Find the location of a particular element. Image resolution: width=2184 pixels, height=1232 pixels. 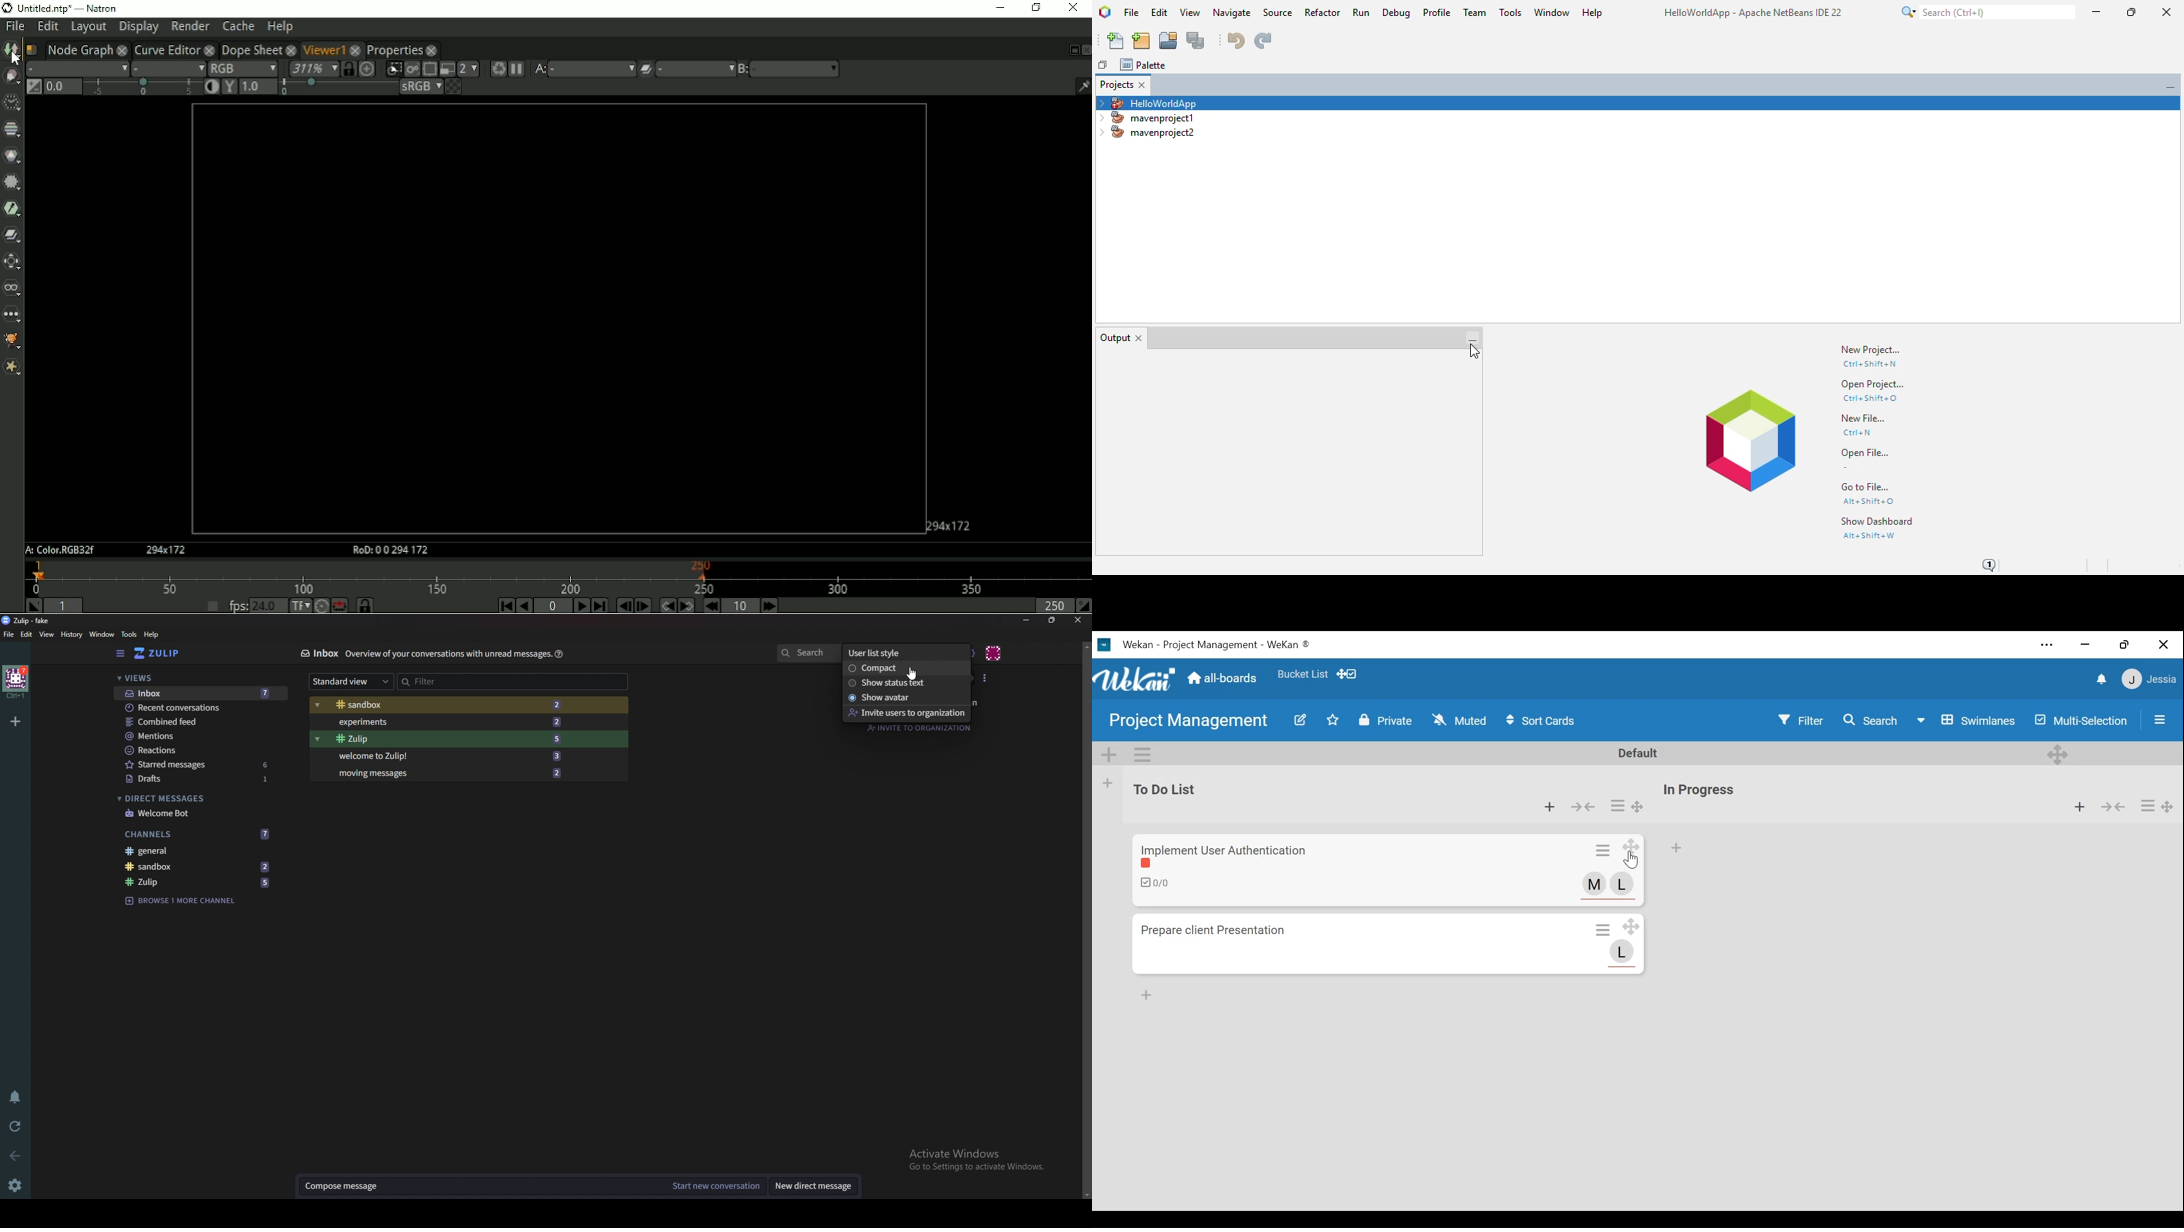

Recent conversations is located at coordinates (201, 708).